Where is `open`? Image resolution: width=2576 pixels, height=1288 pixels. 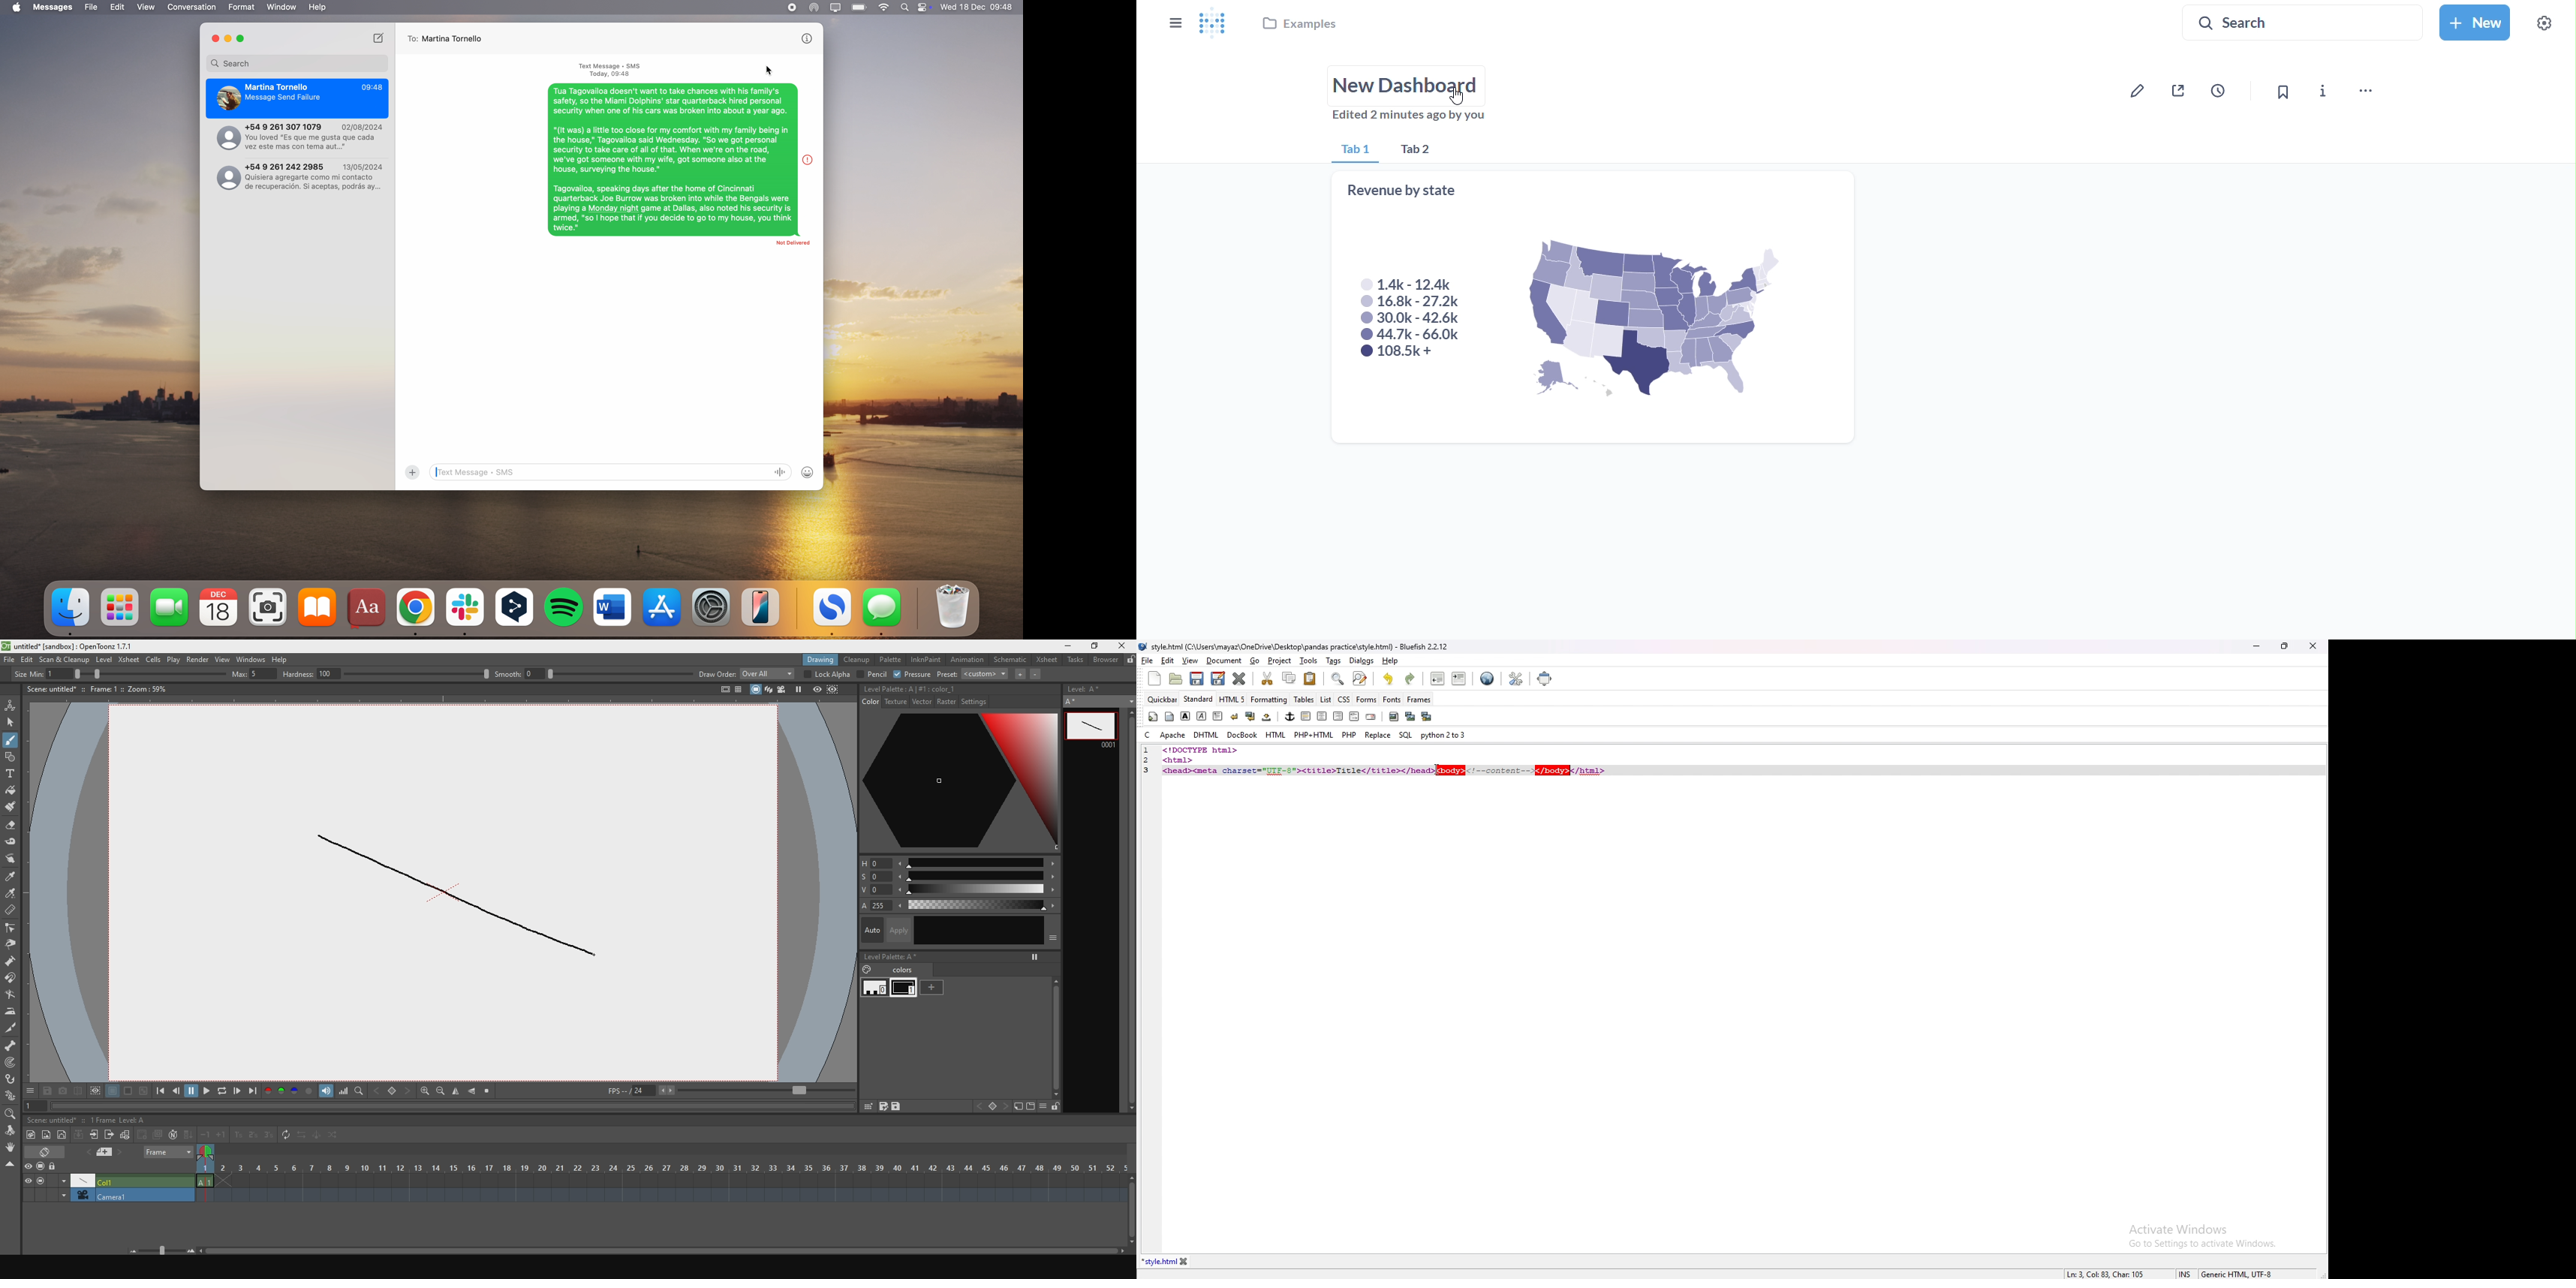
open is located at coordinates (1177, 679).